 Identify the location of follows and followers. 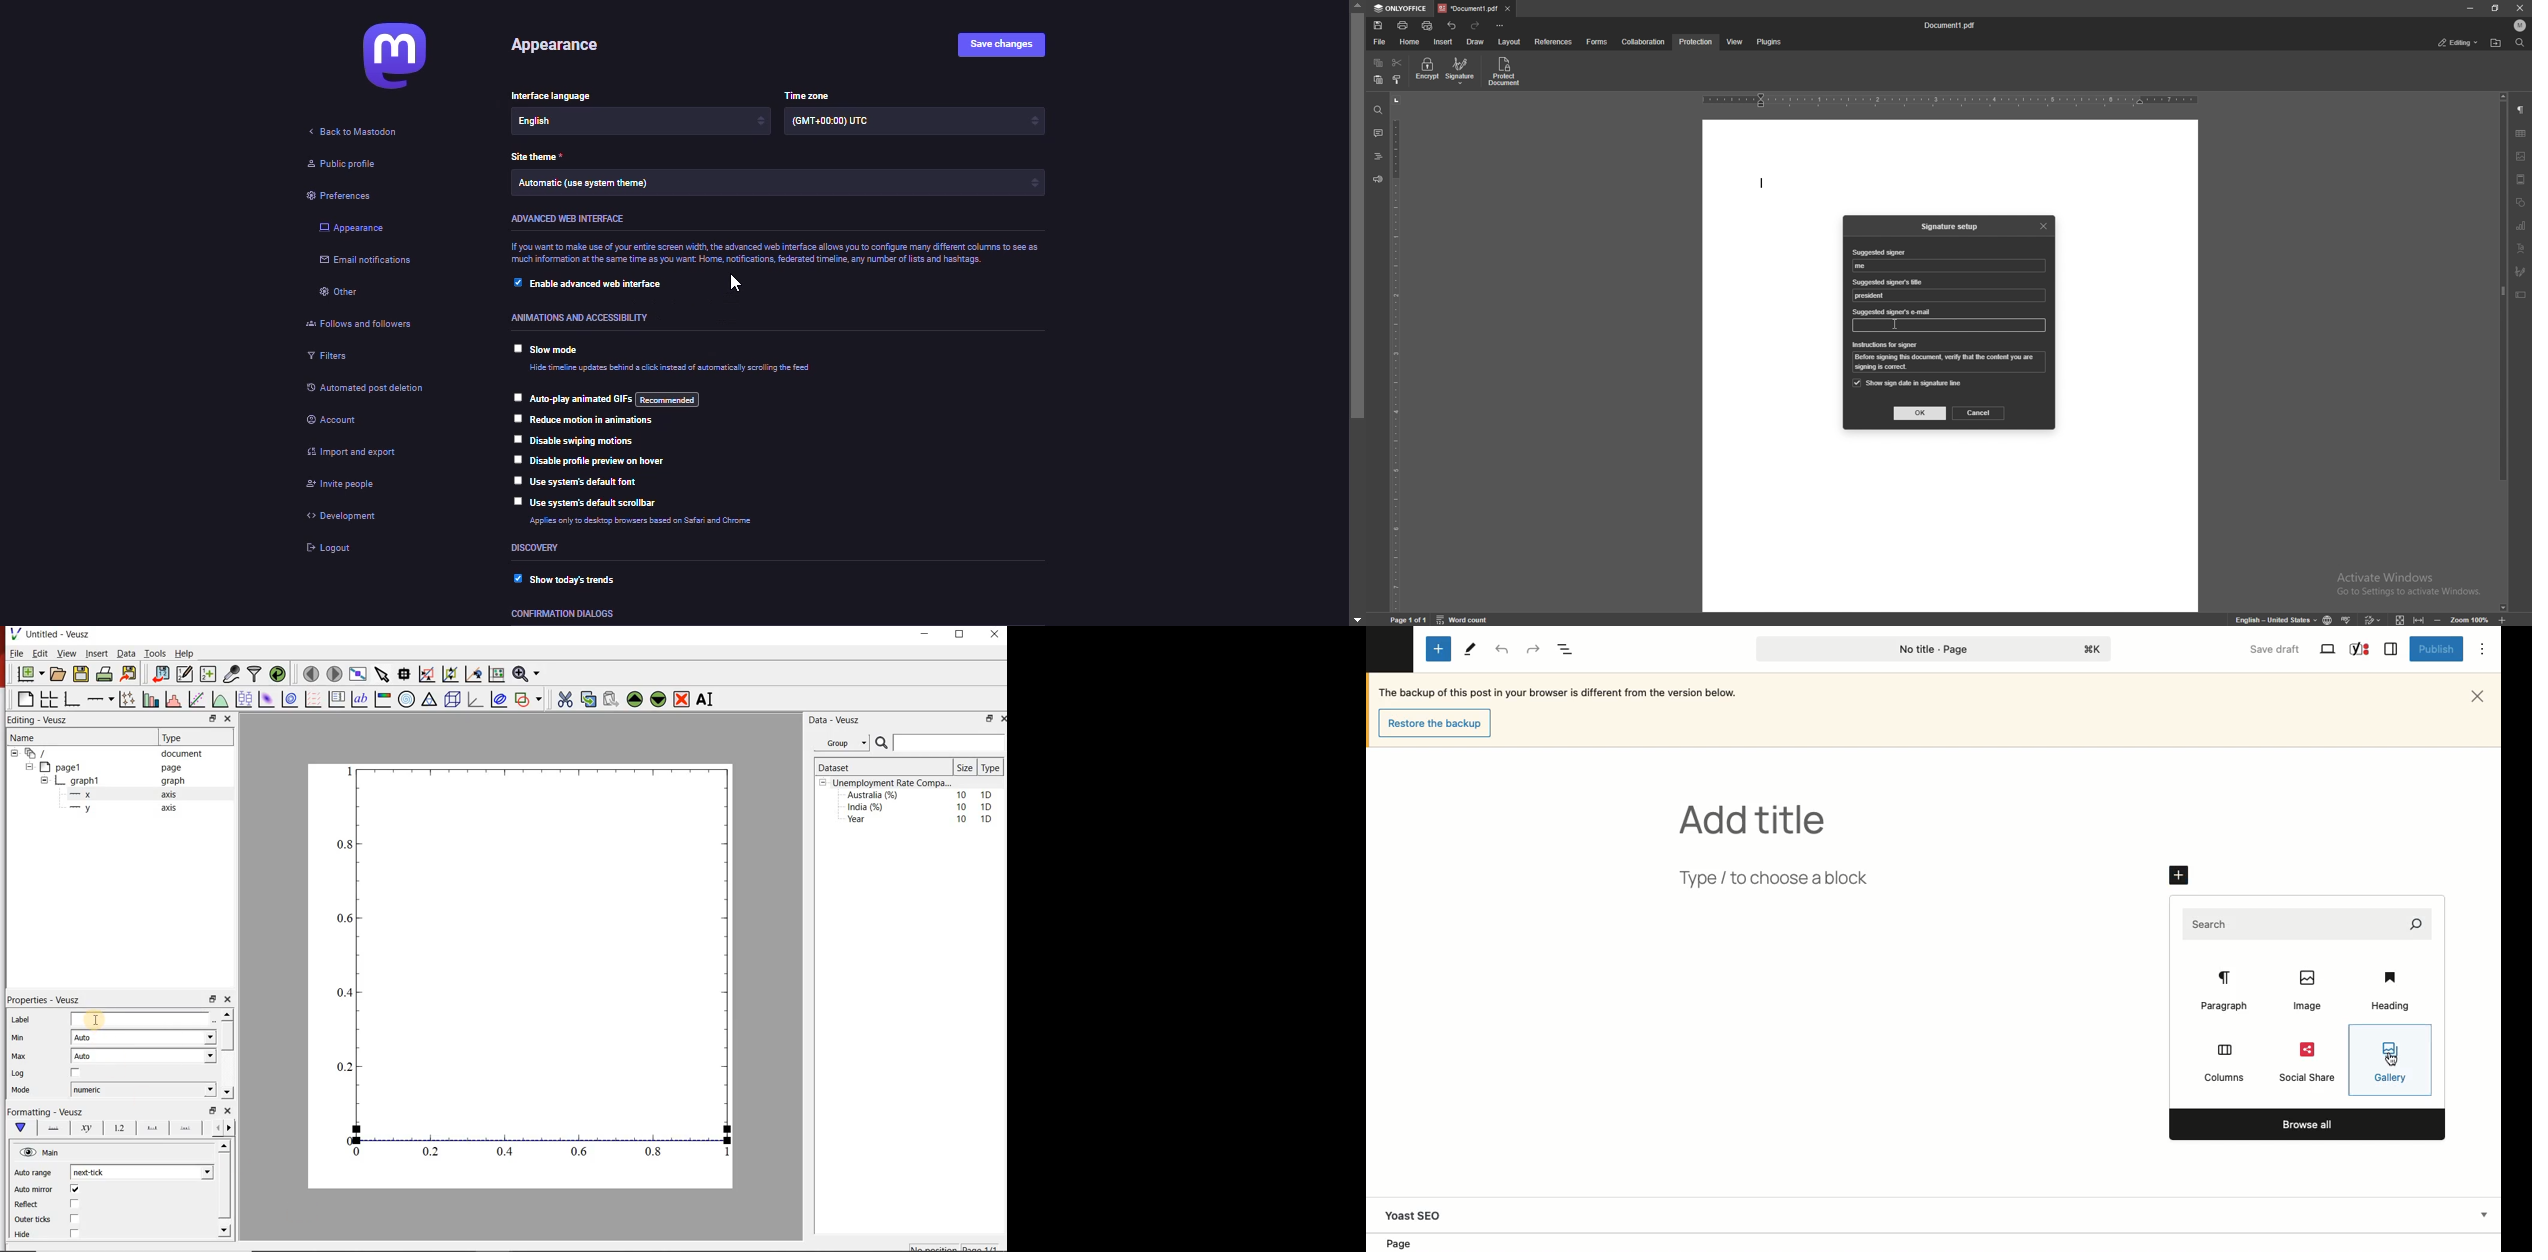
(360, 324).